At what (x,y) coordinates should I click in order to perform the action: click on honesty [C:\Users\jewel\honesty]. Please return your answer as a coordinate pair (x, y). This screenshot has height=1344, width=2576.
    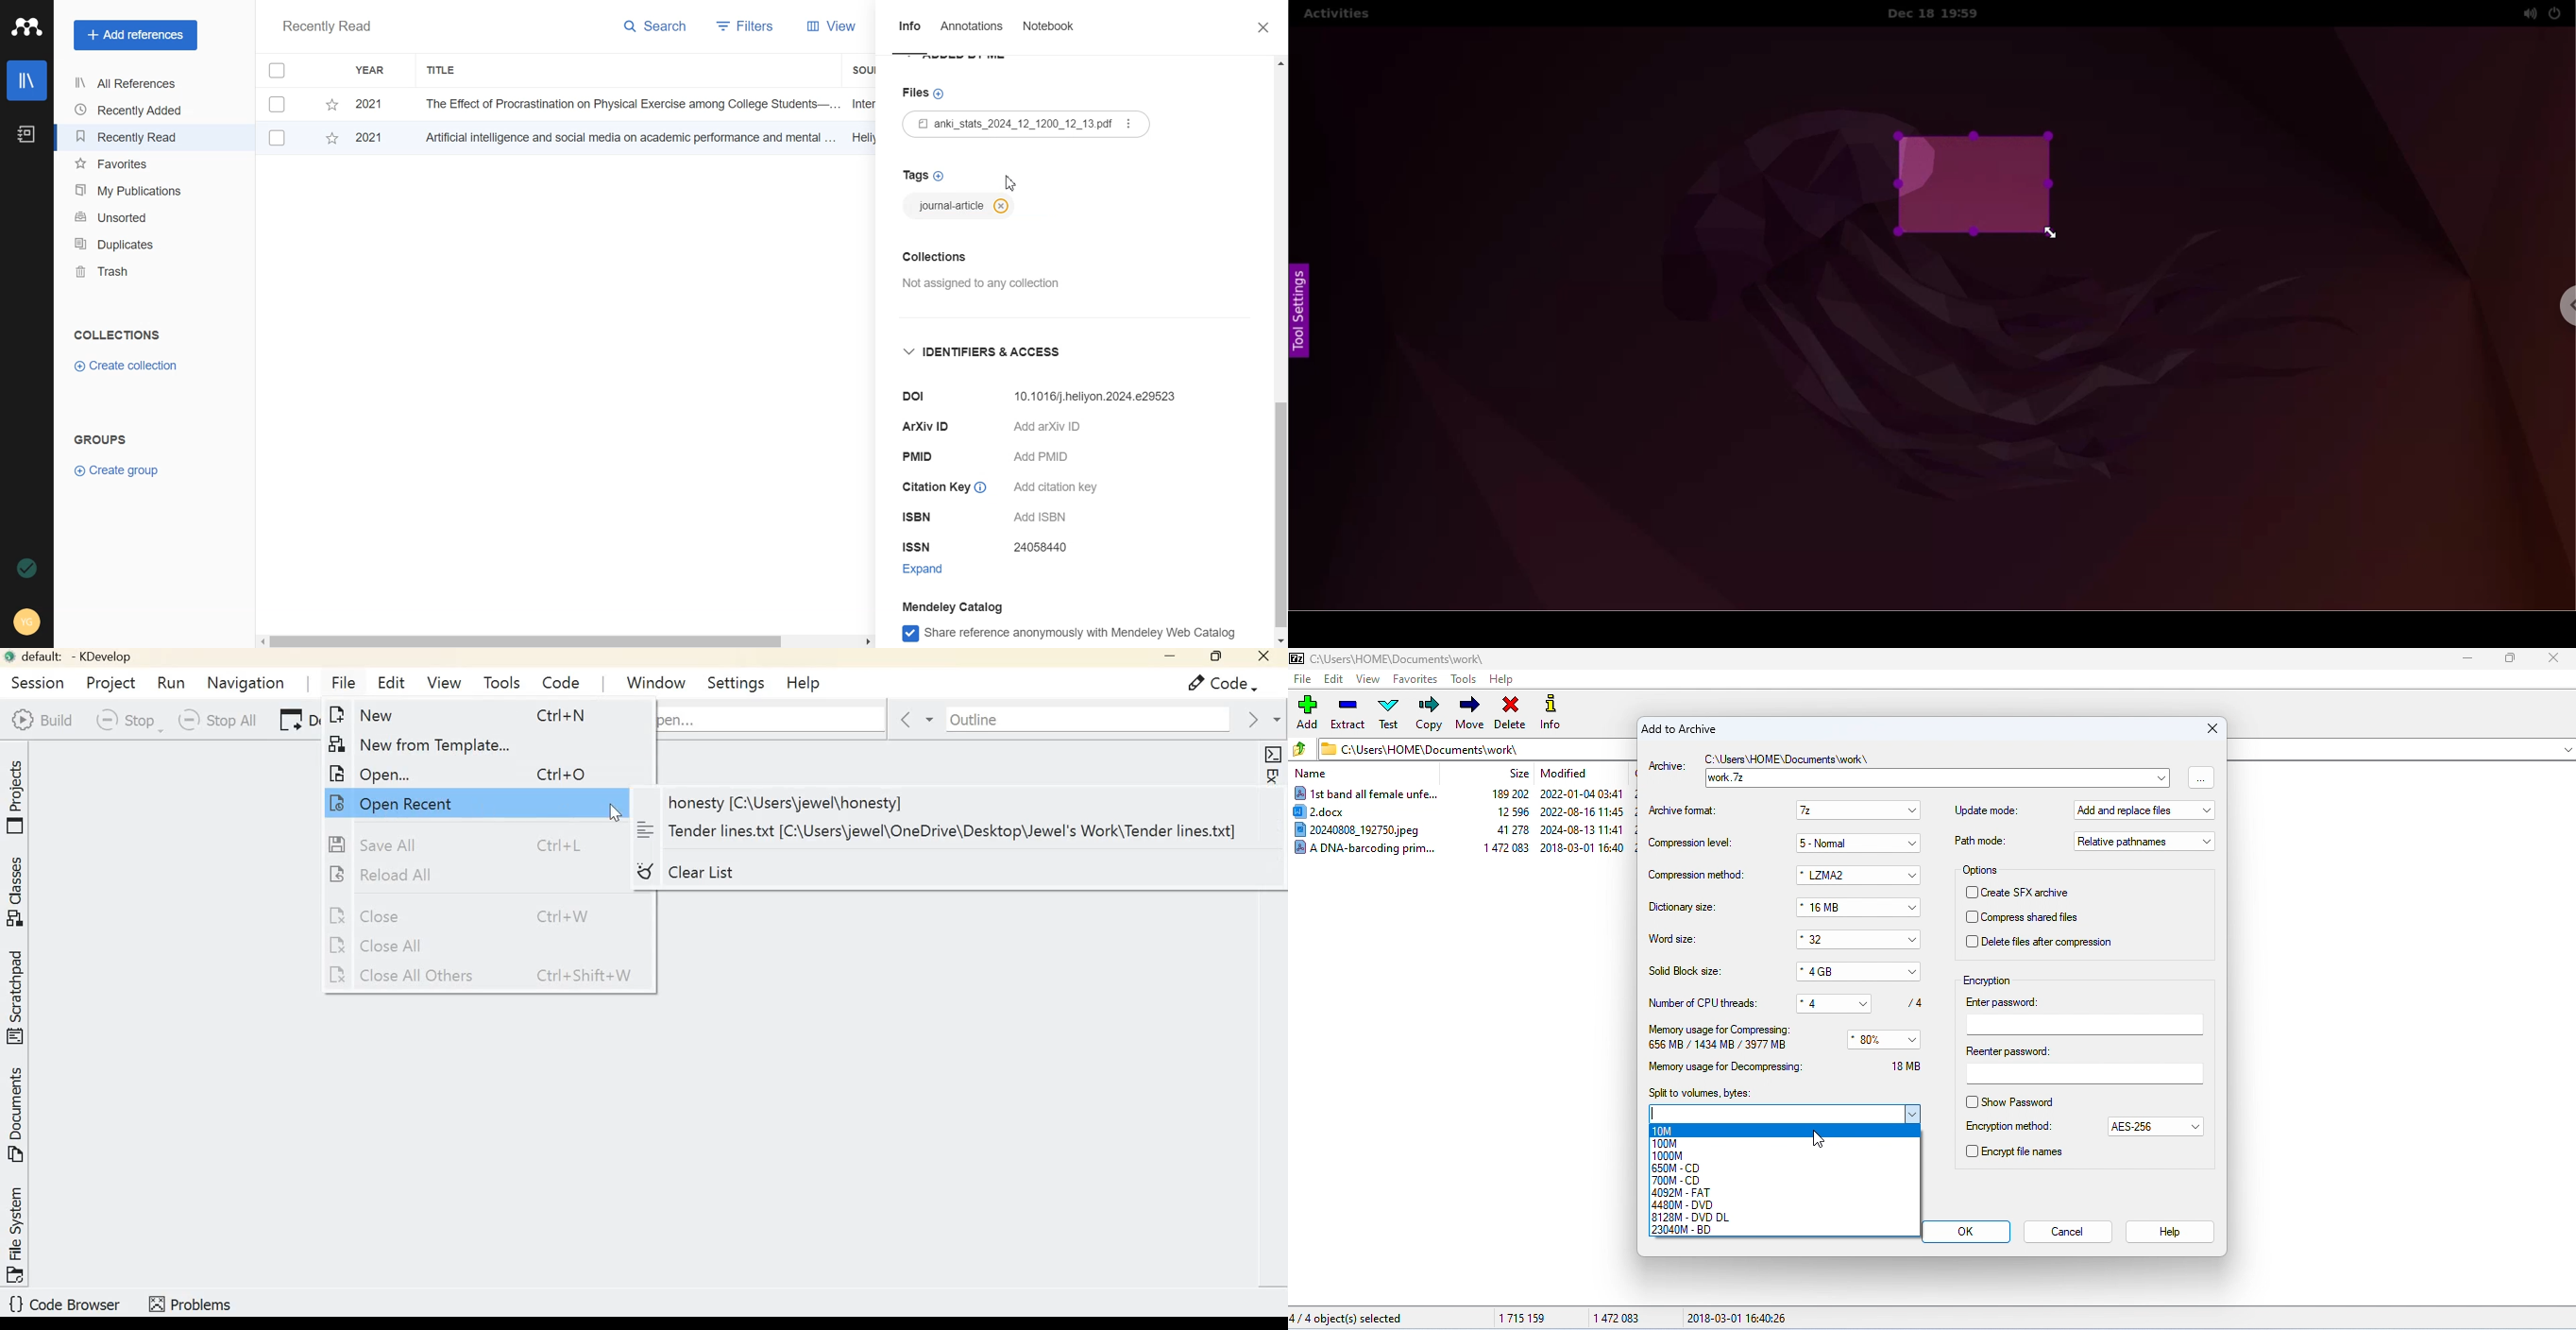
    Looking at the image, I should click on (950, 803).